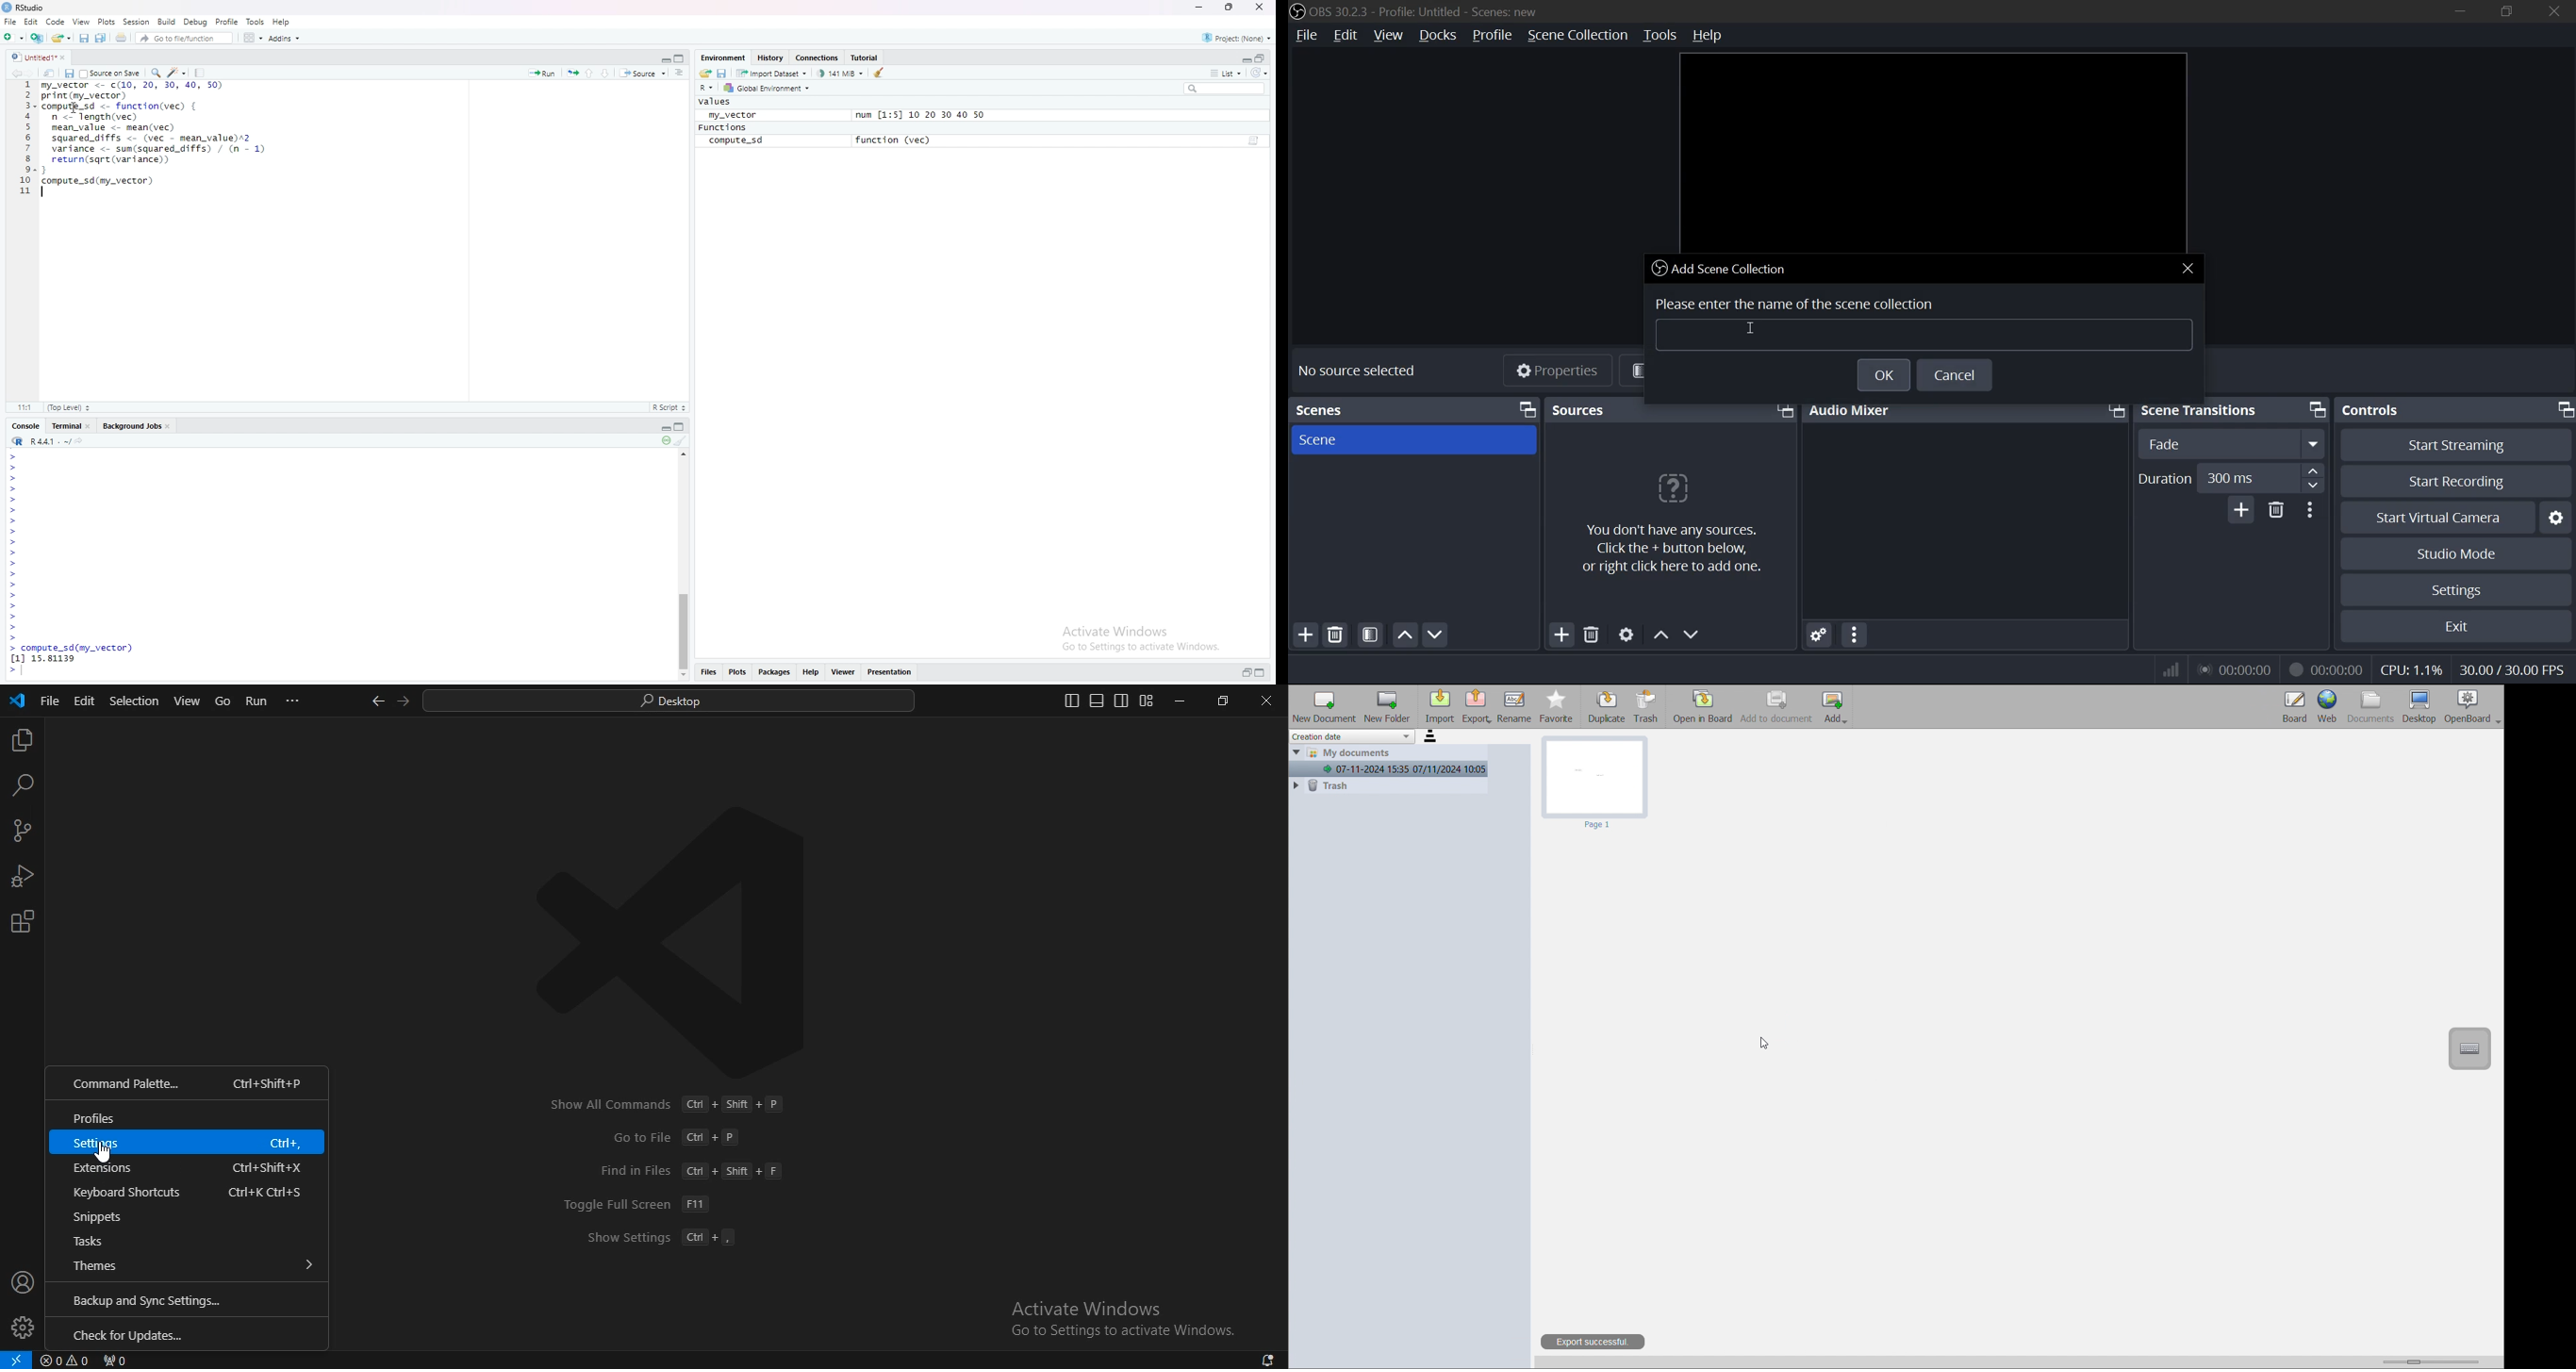 The width and height of the screenshot is (2576, 1372). What do you see at coordinates (10, 21) in the screenshot?
I see `File` at bounding box center [10, 21].